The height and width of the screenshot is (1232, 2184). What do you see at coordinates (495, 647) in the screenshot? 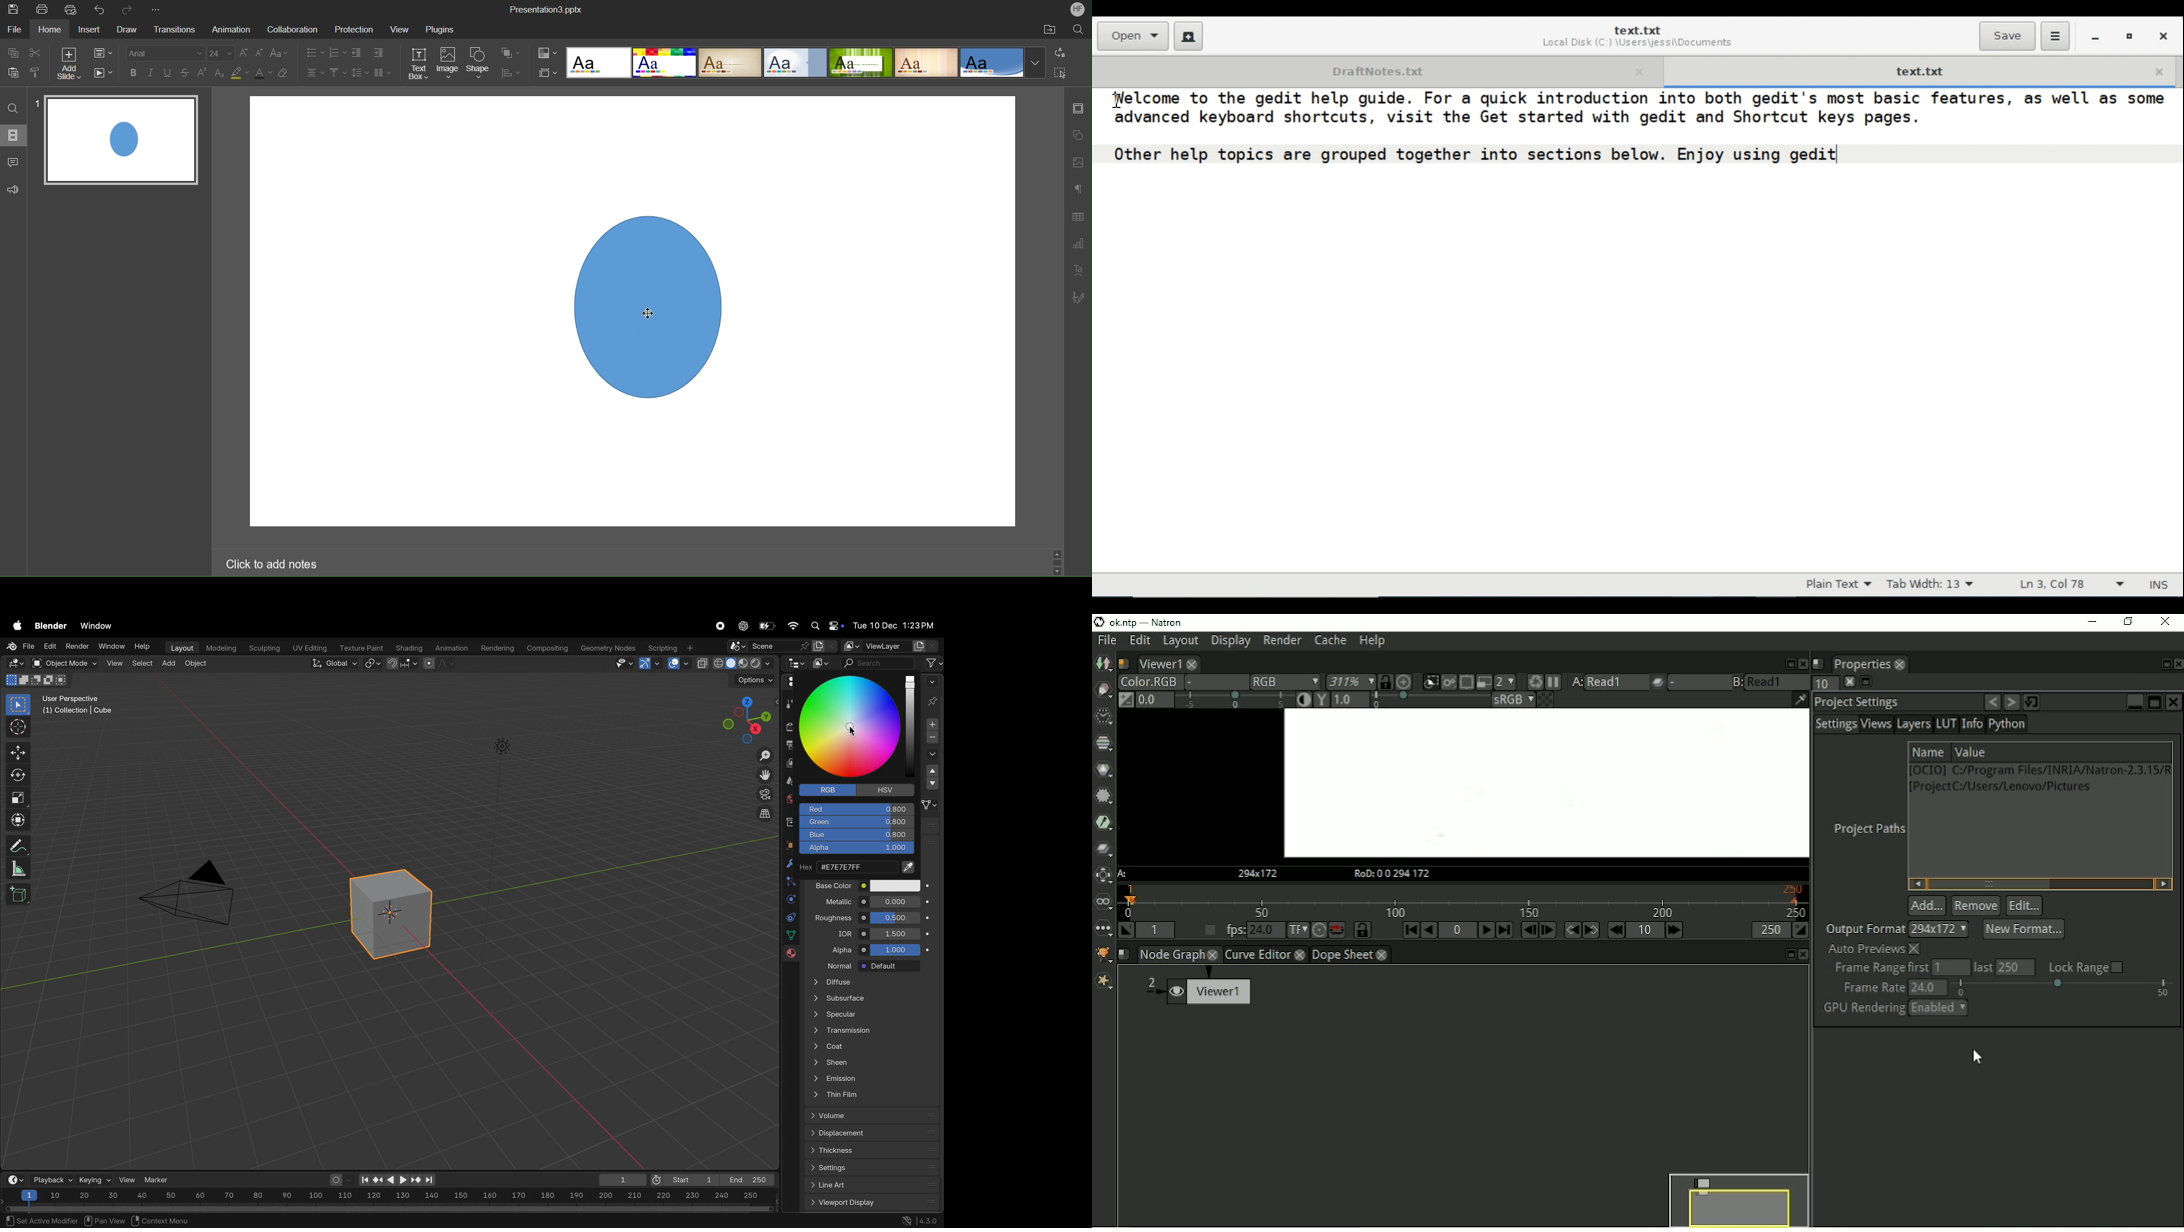
I see `rendering` at bounding box center [495, 647].